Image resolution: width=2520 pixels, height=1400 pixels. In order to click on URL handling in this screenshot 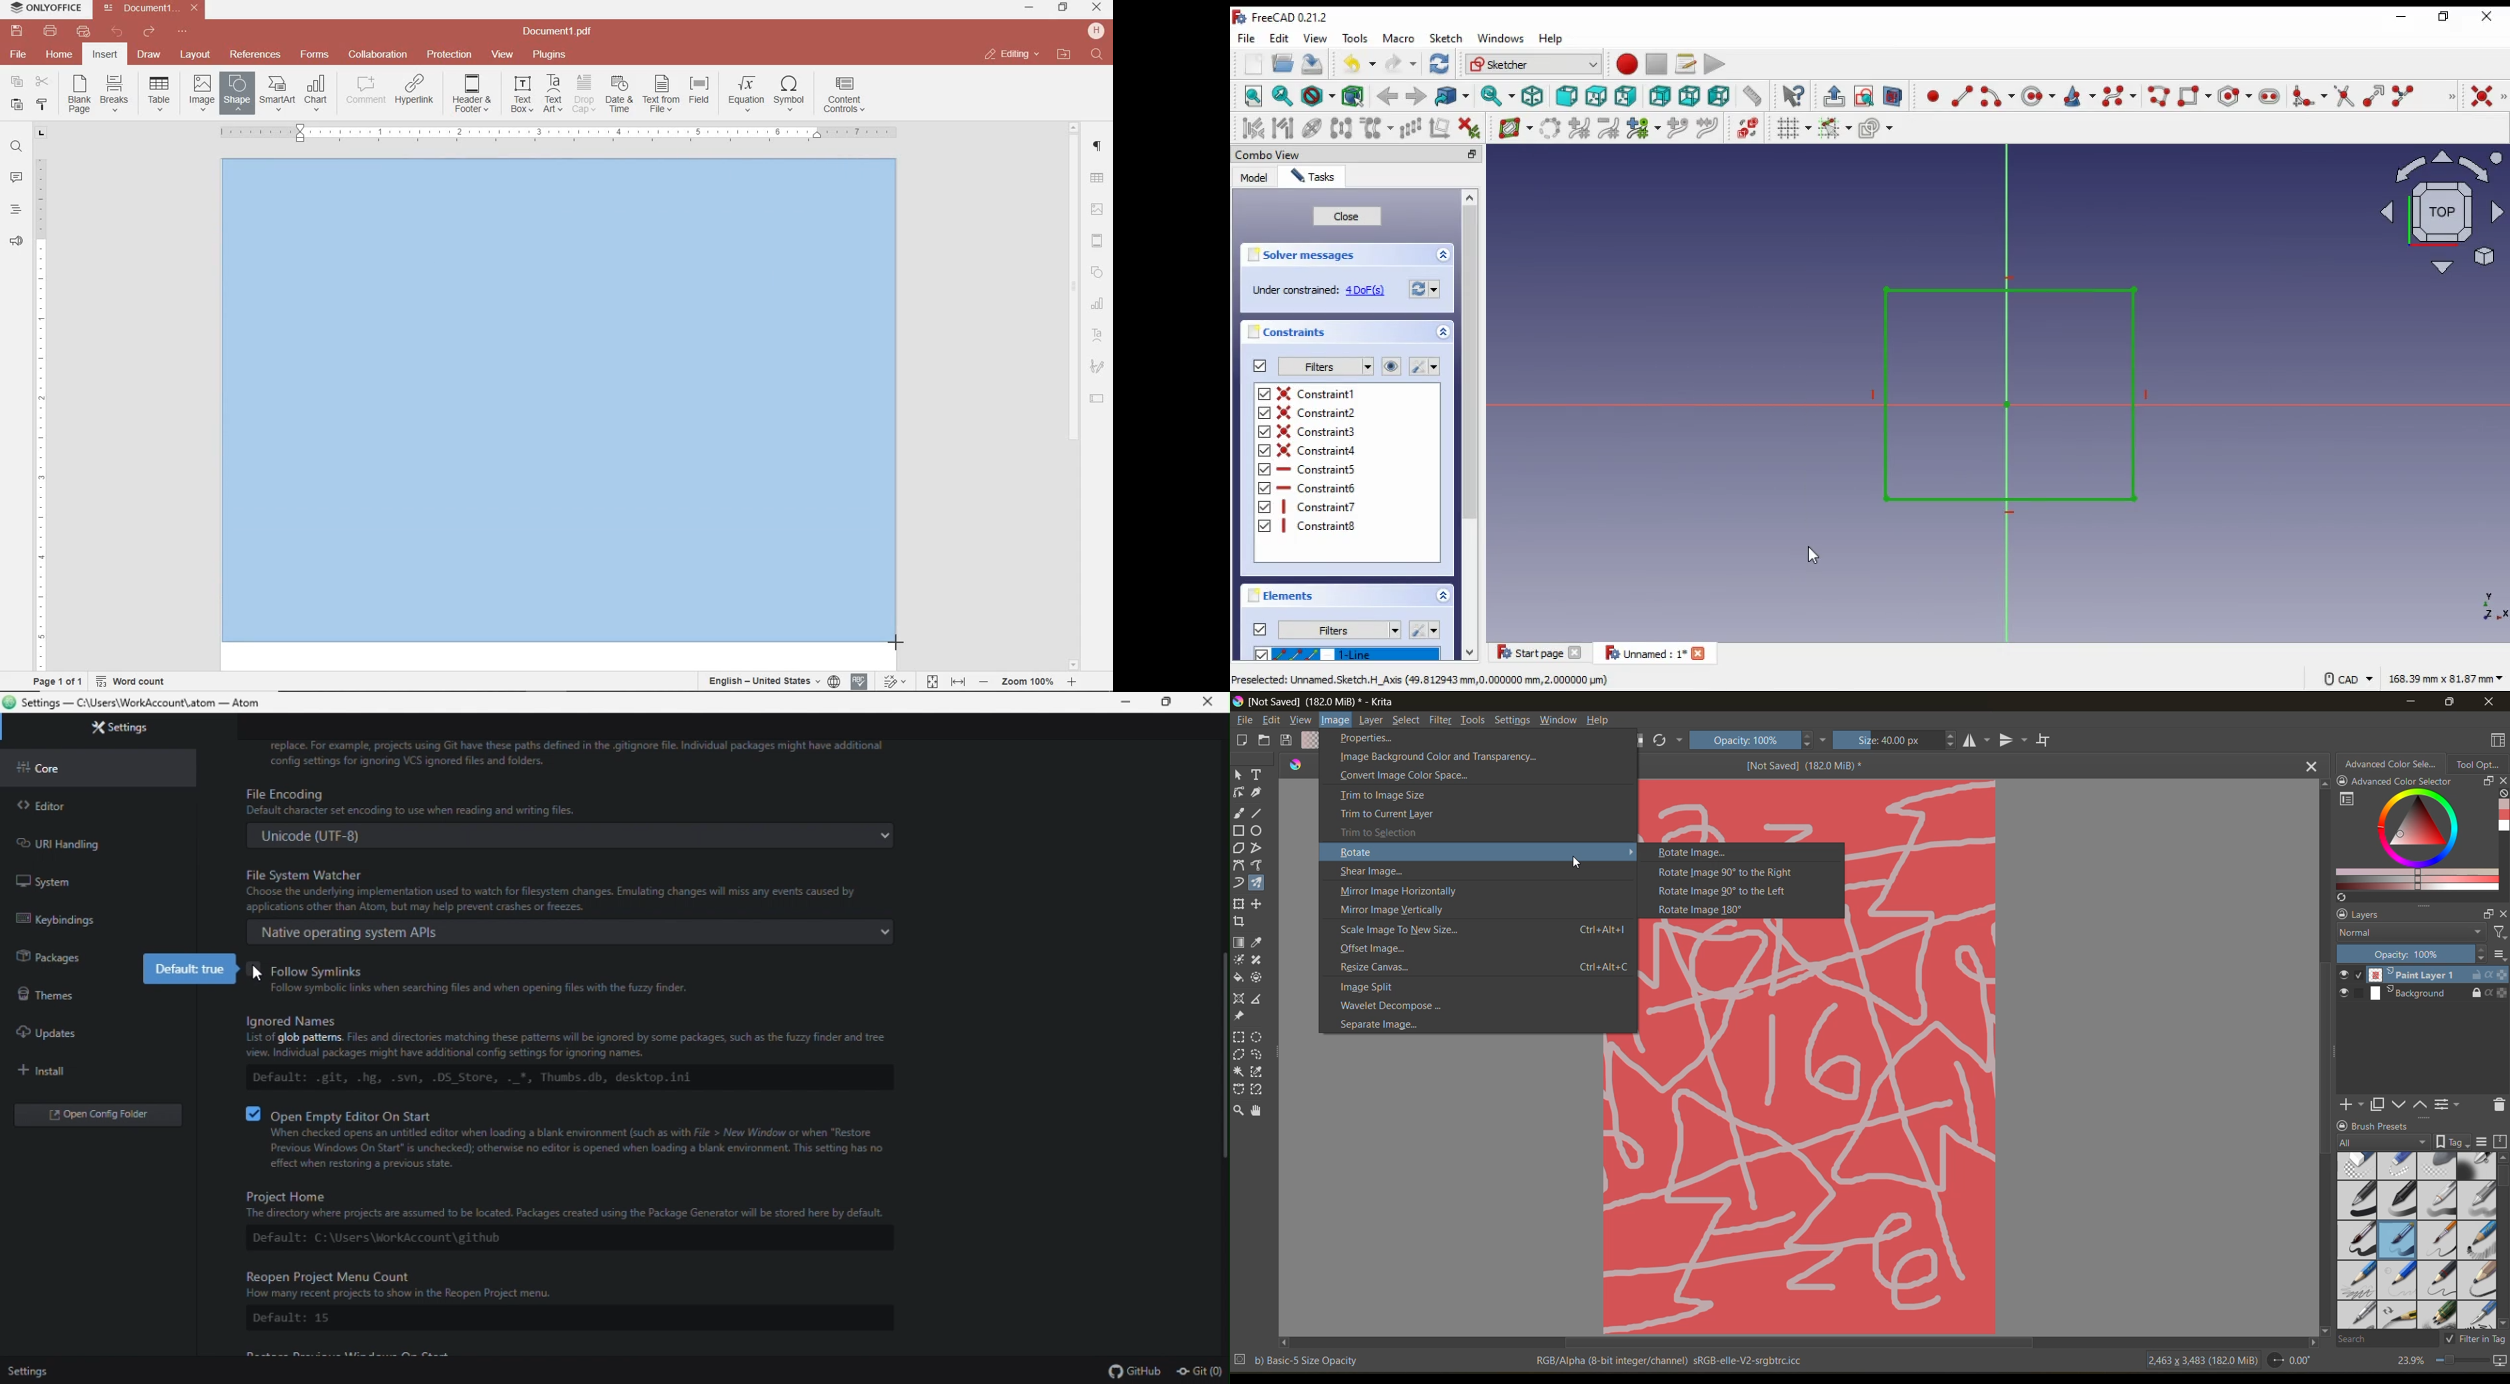, I will do `click(93, 841)`.